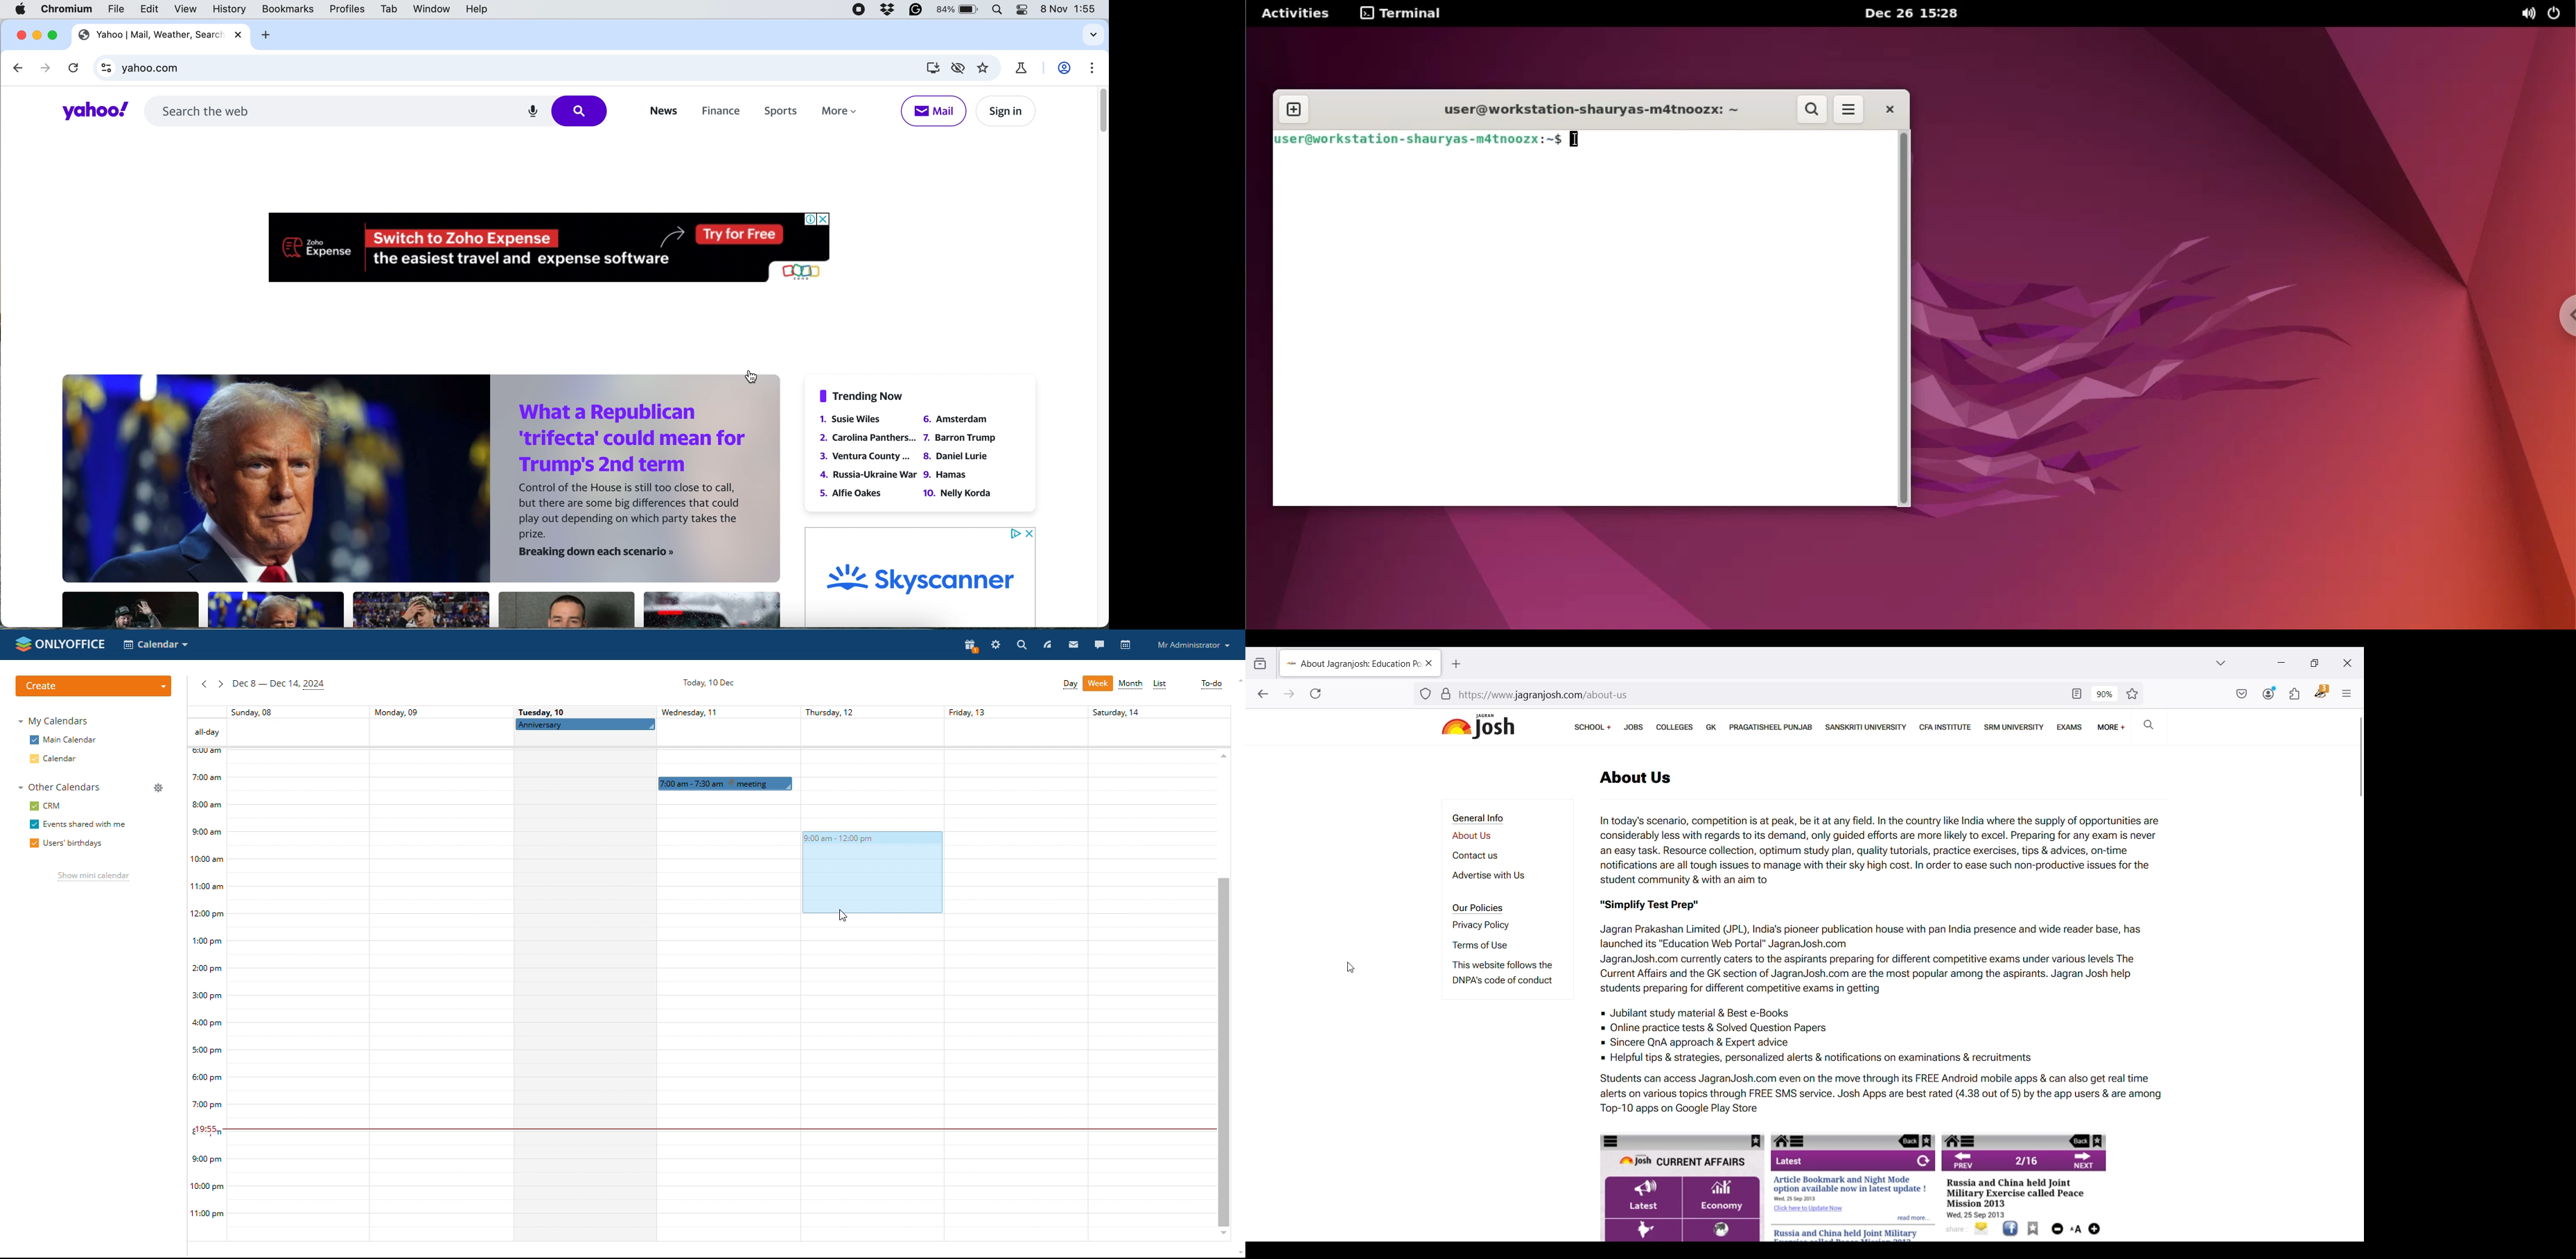 The width and height of the screenshot is (2576, 1260). I want to click on current date, so click(706, 683).